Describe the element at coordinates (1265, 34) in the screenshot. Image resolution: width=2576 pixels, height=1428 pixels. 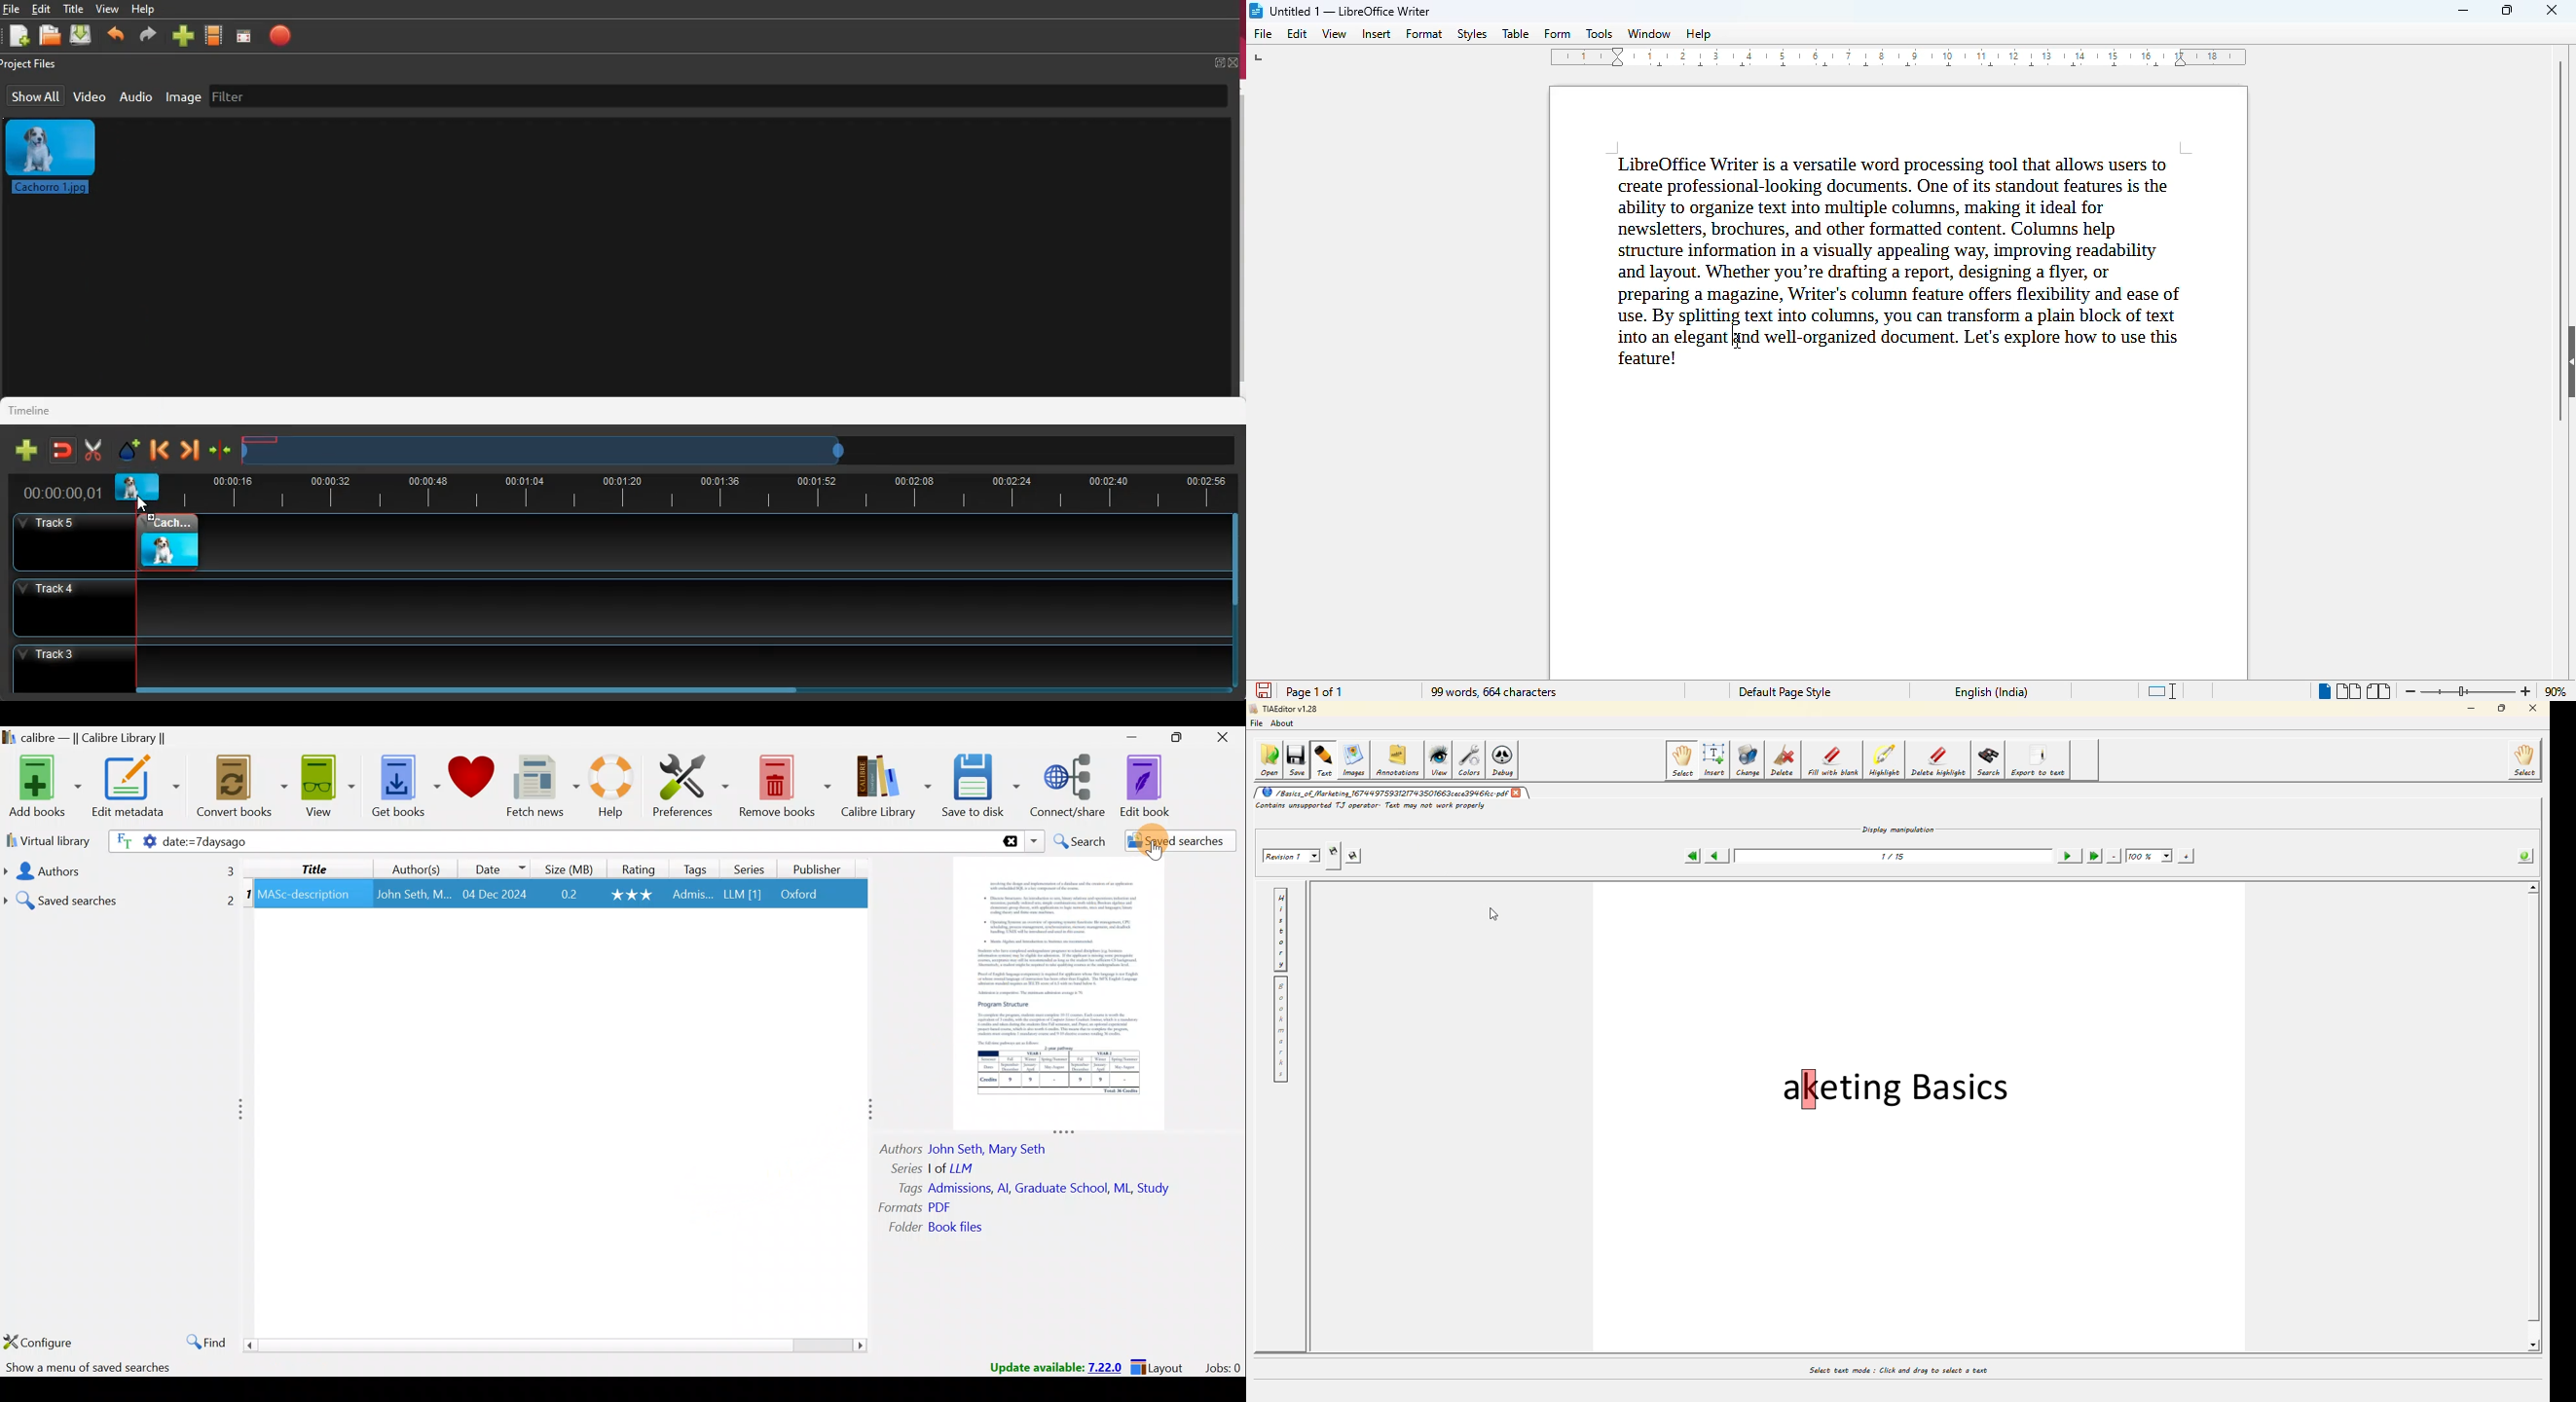
I see `file` at that location.